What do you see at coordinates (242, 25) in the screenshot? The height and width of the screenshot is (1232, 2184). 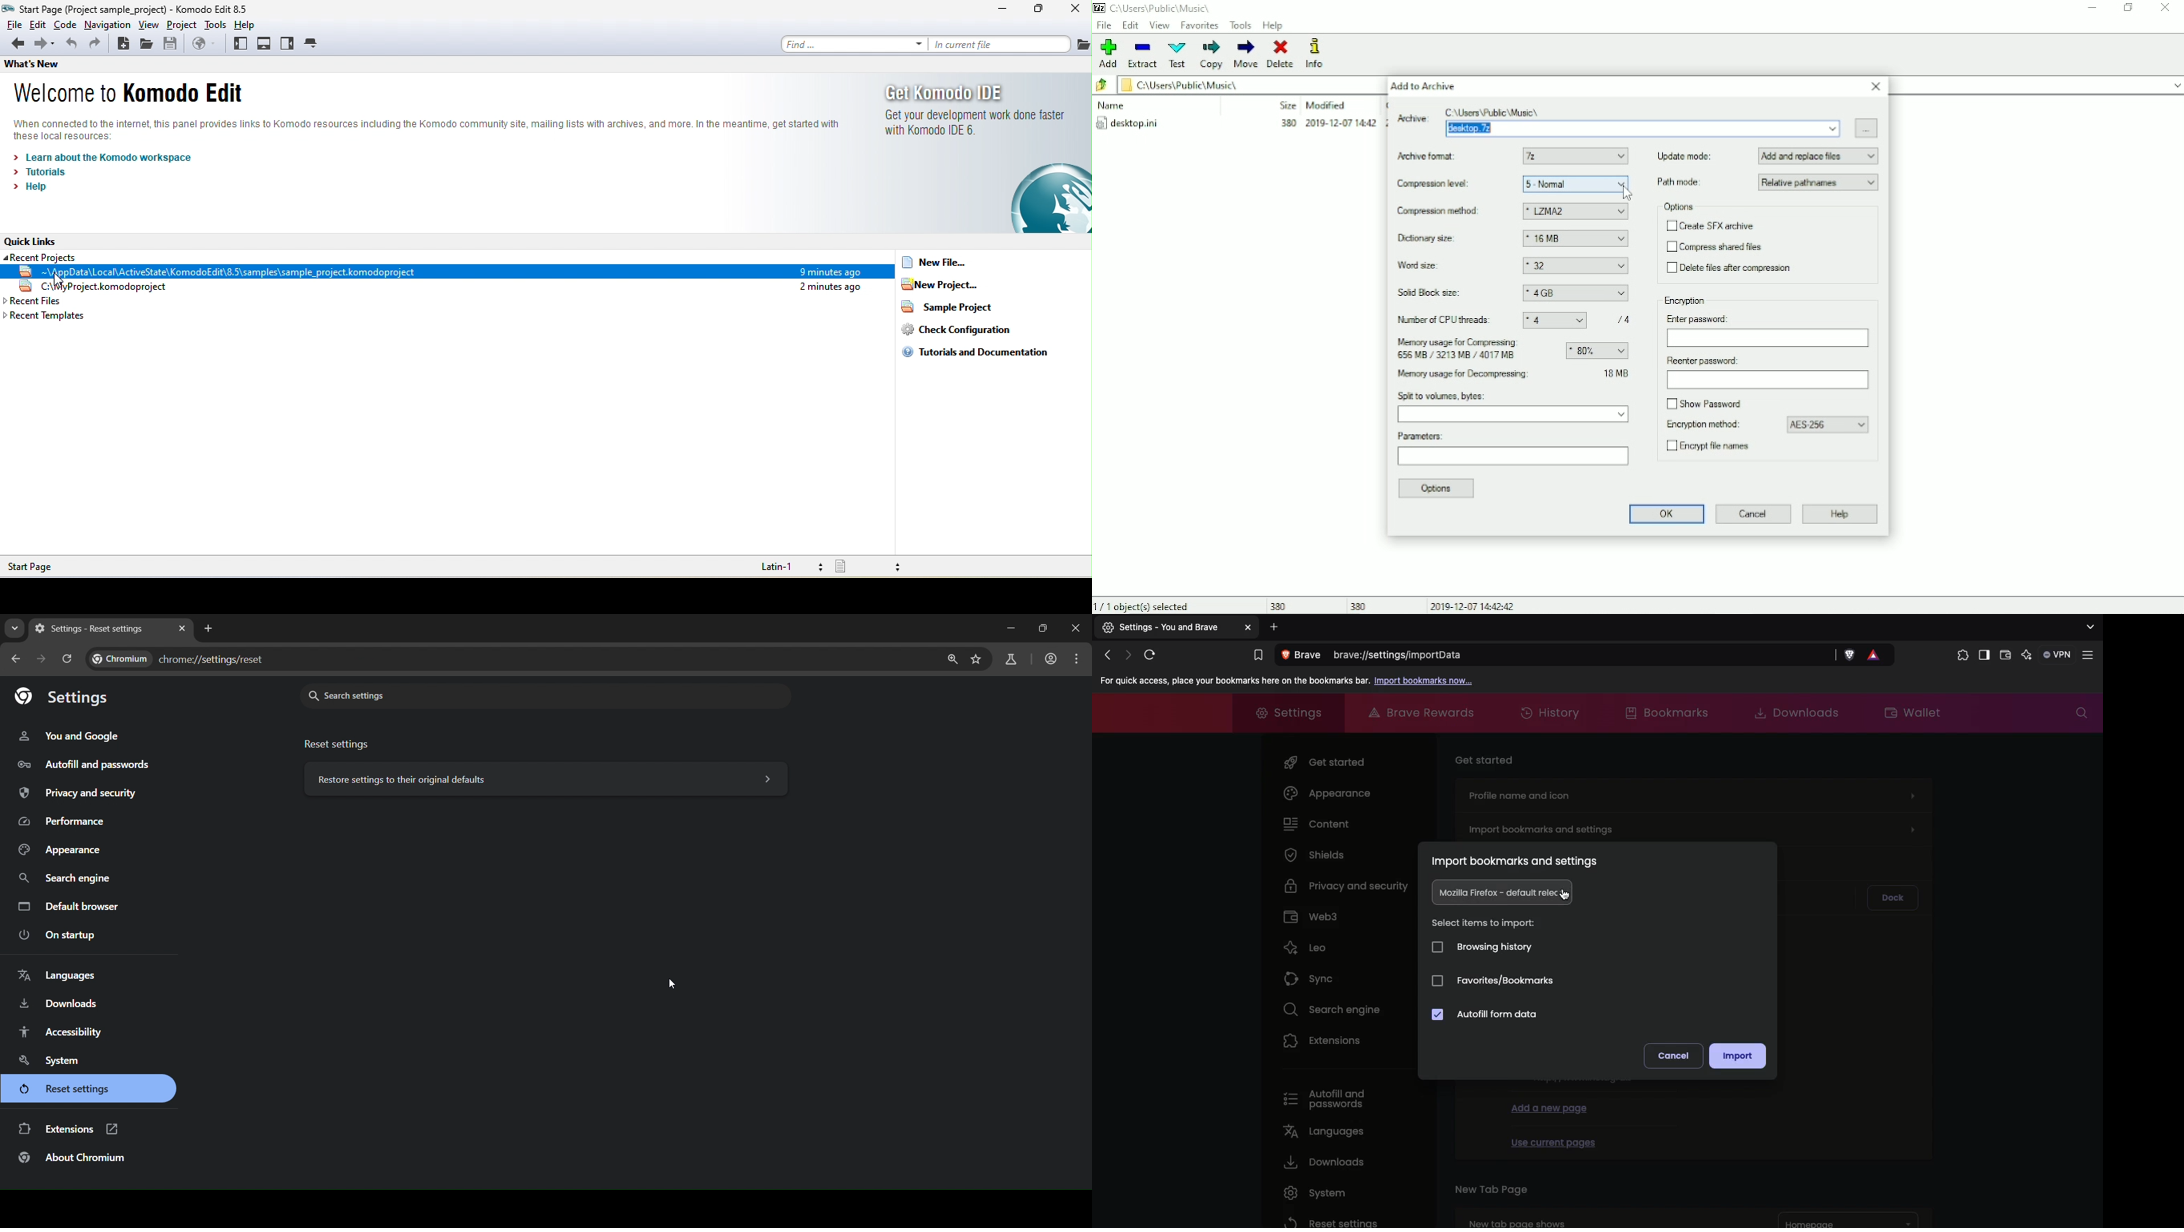 I see `help` at bounding box center [242, 25].